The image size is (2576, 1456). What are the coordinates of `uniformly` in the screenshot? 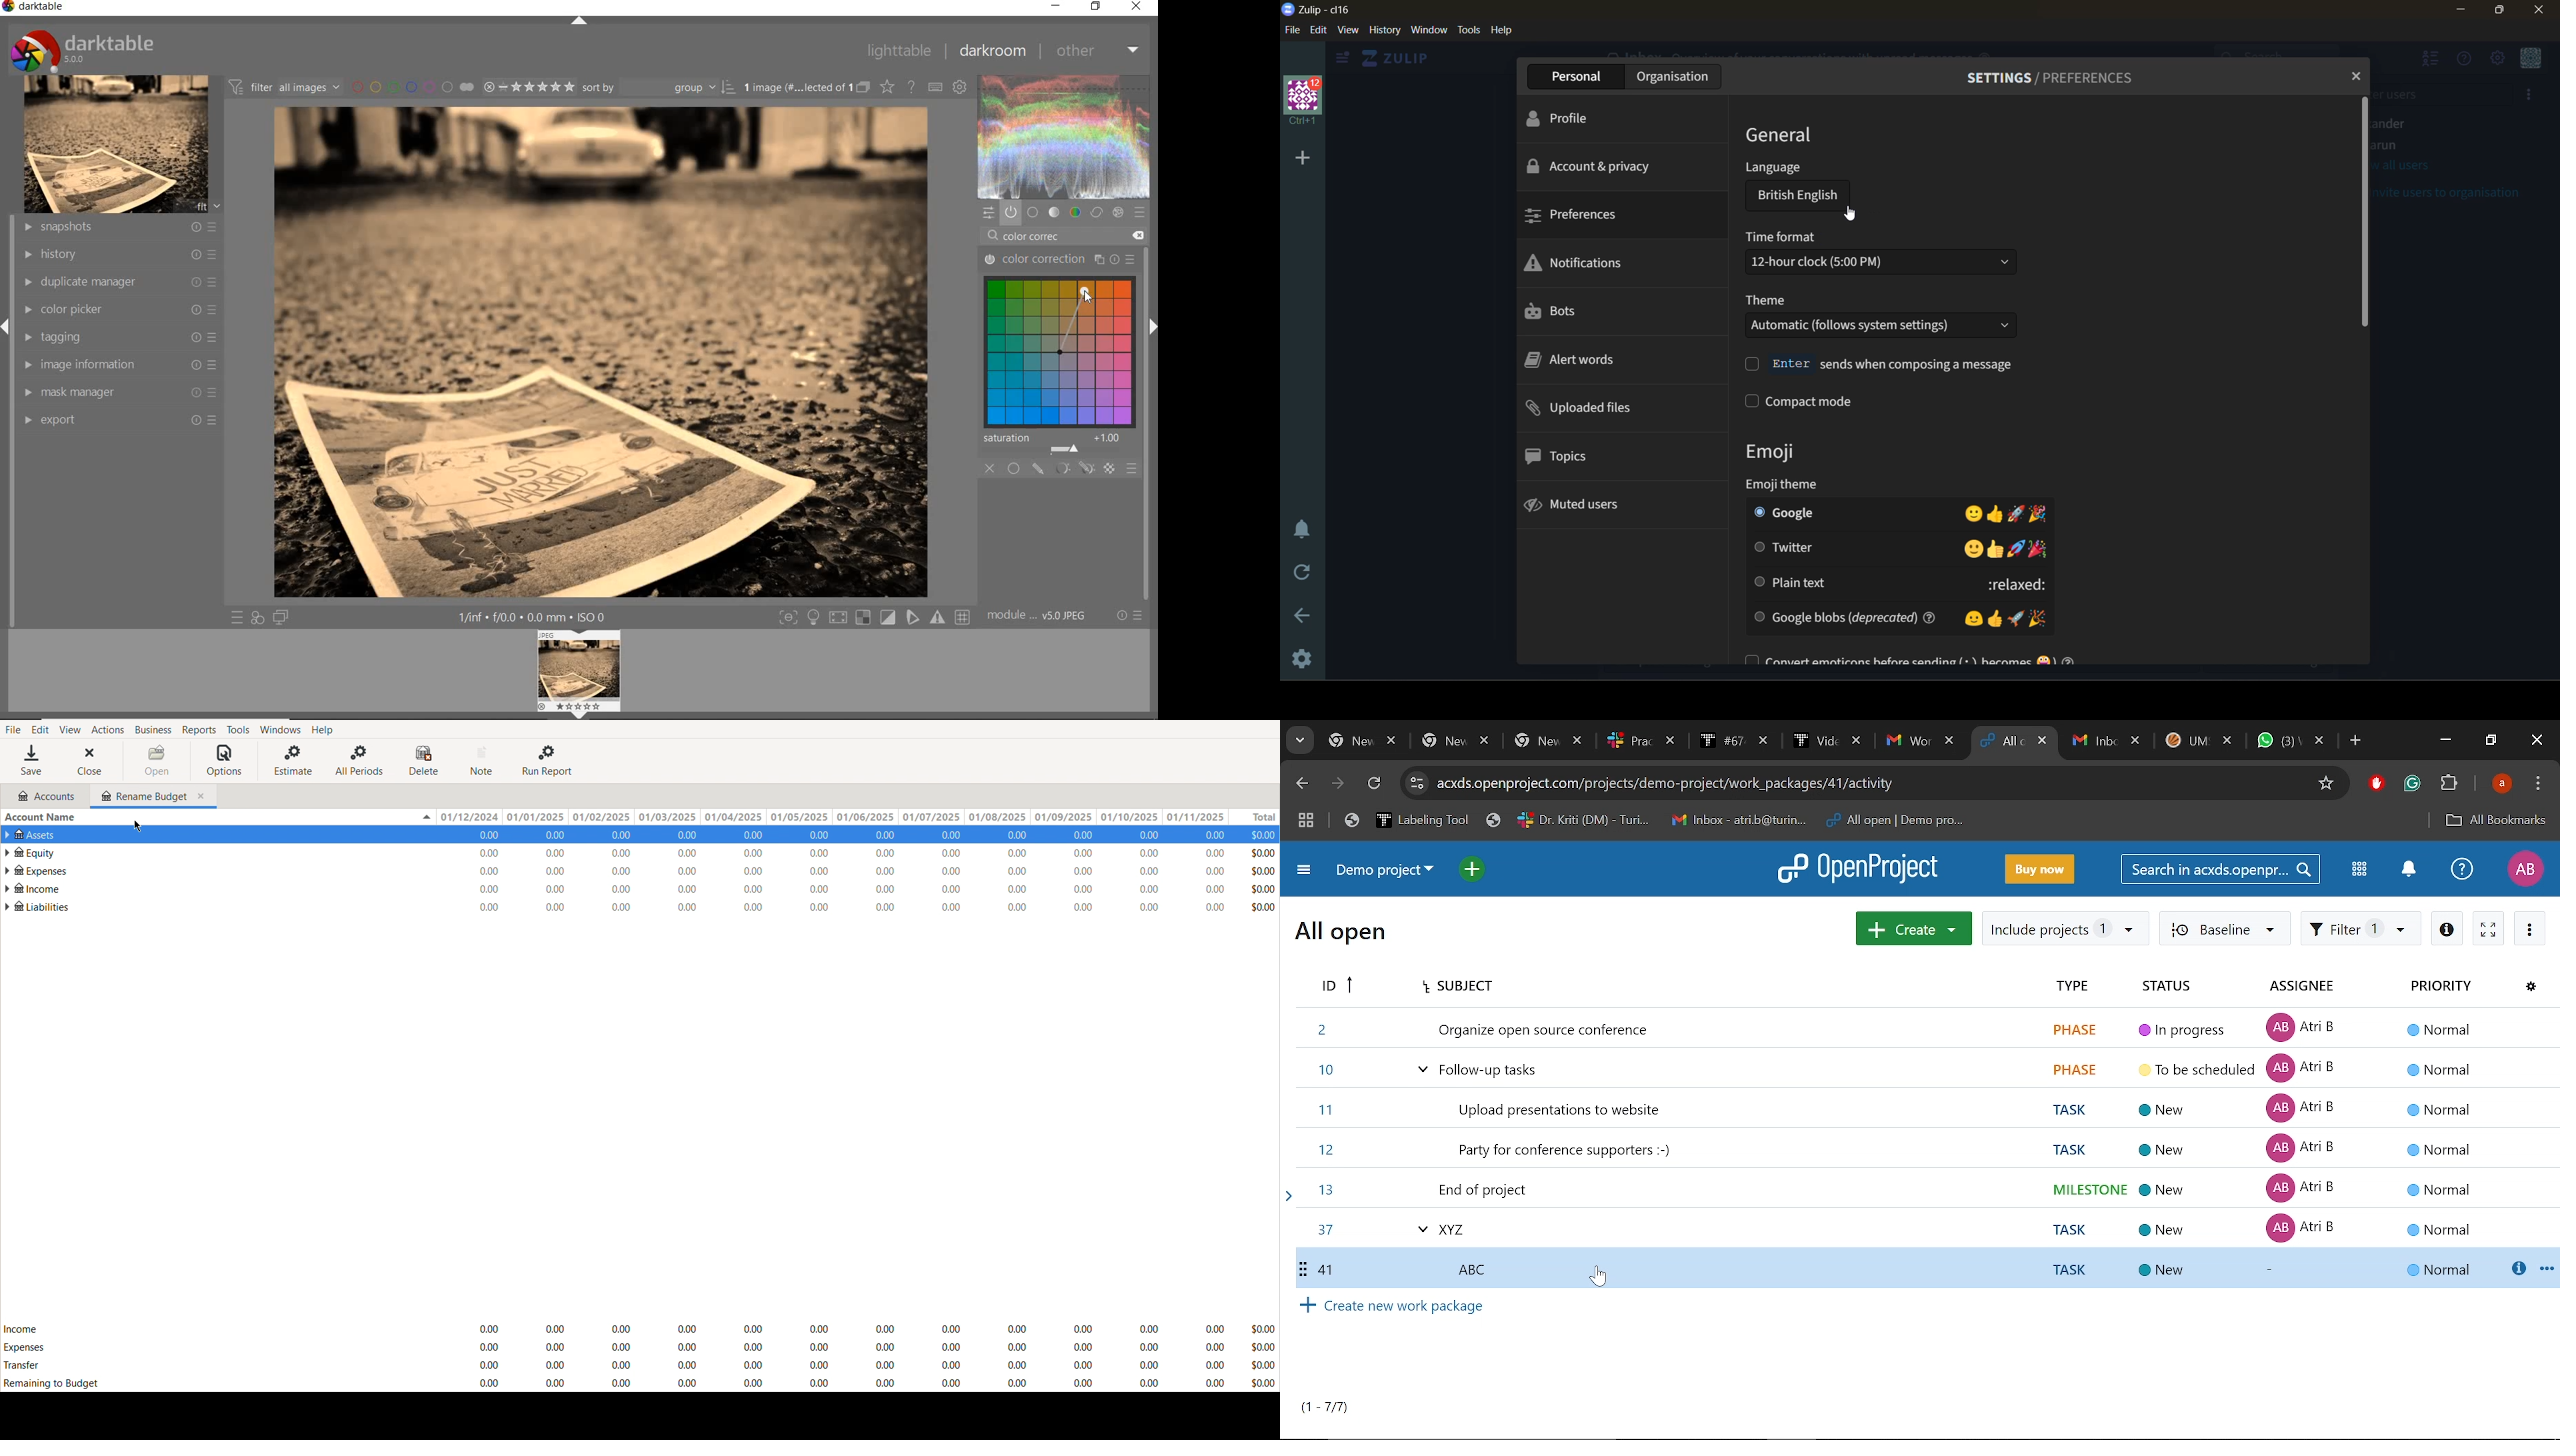 It's located at (1014, 468).